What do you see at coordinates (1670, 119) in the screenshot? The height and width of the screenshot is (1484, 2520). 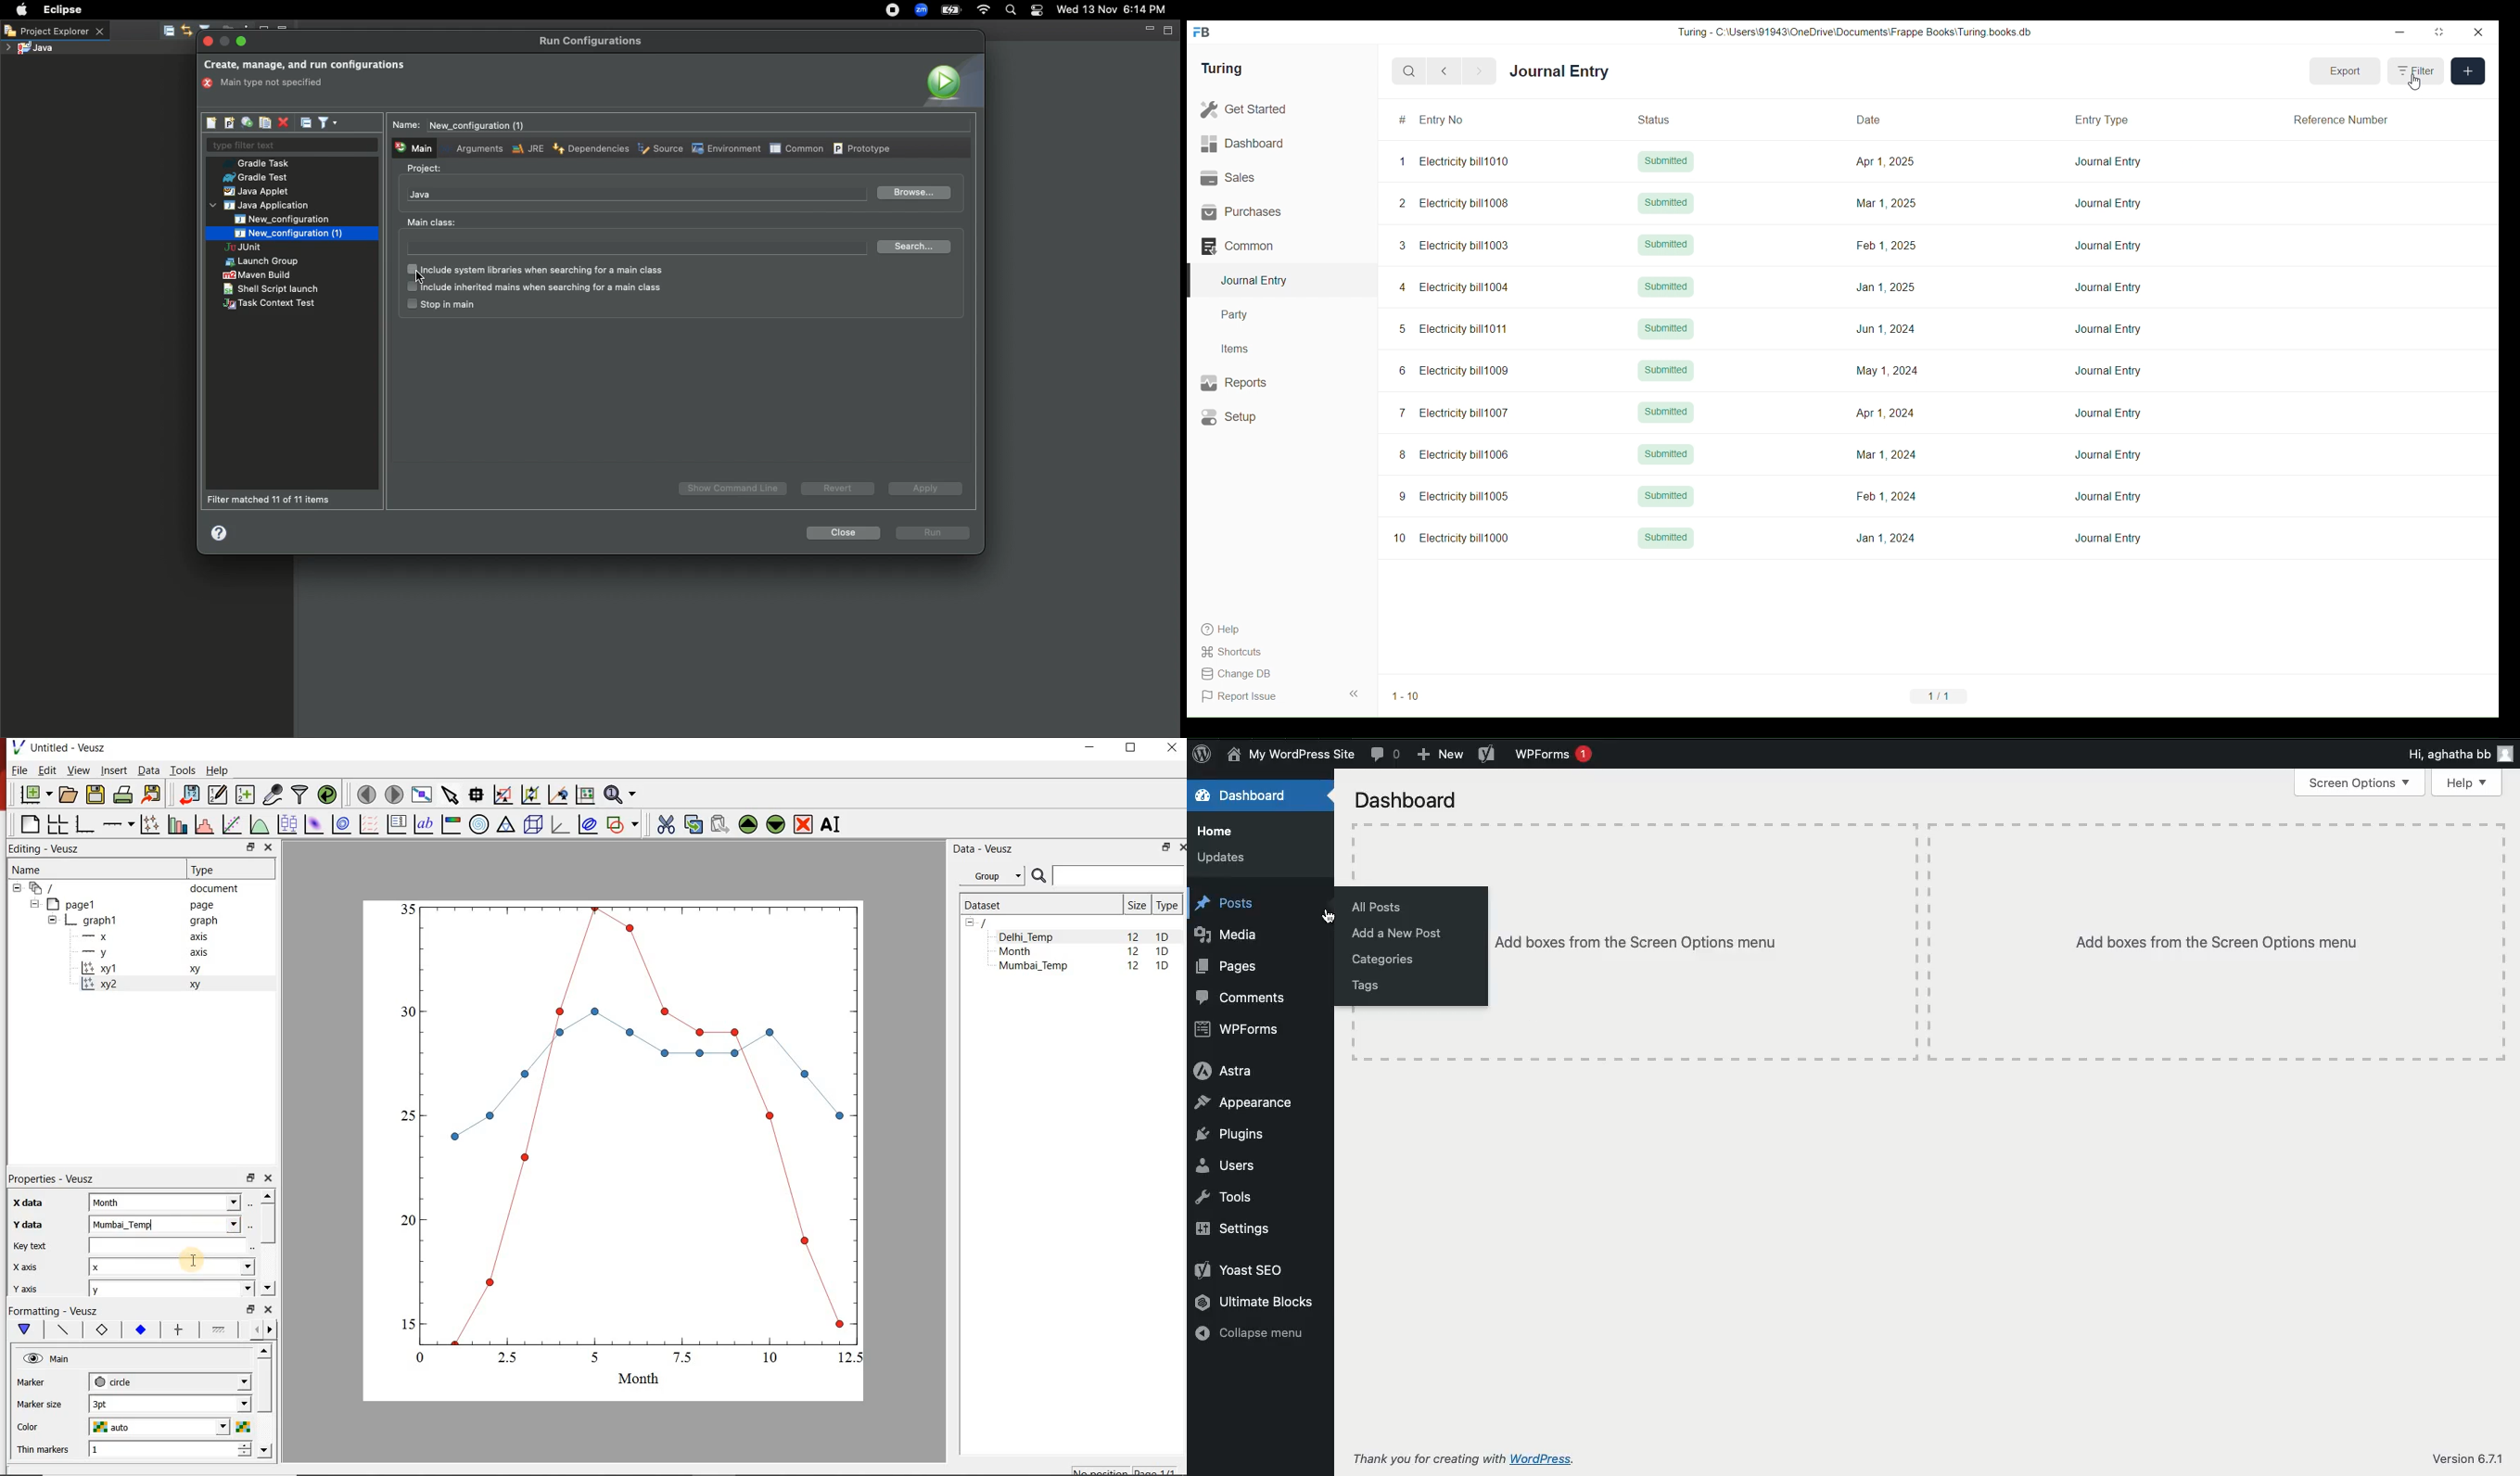 I see `Status` at bounding box center [1670, 119].